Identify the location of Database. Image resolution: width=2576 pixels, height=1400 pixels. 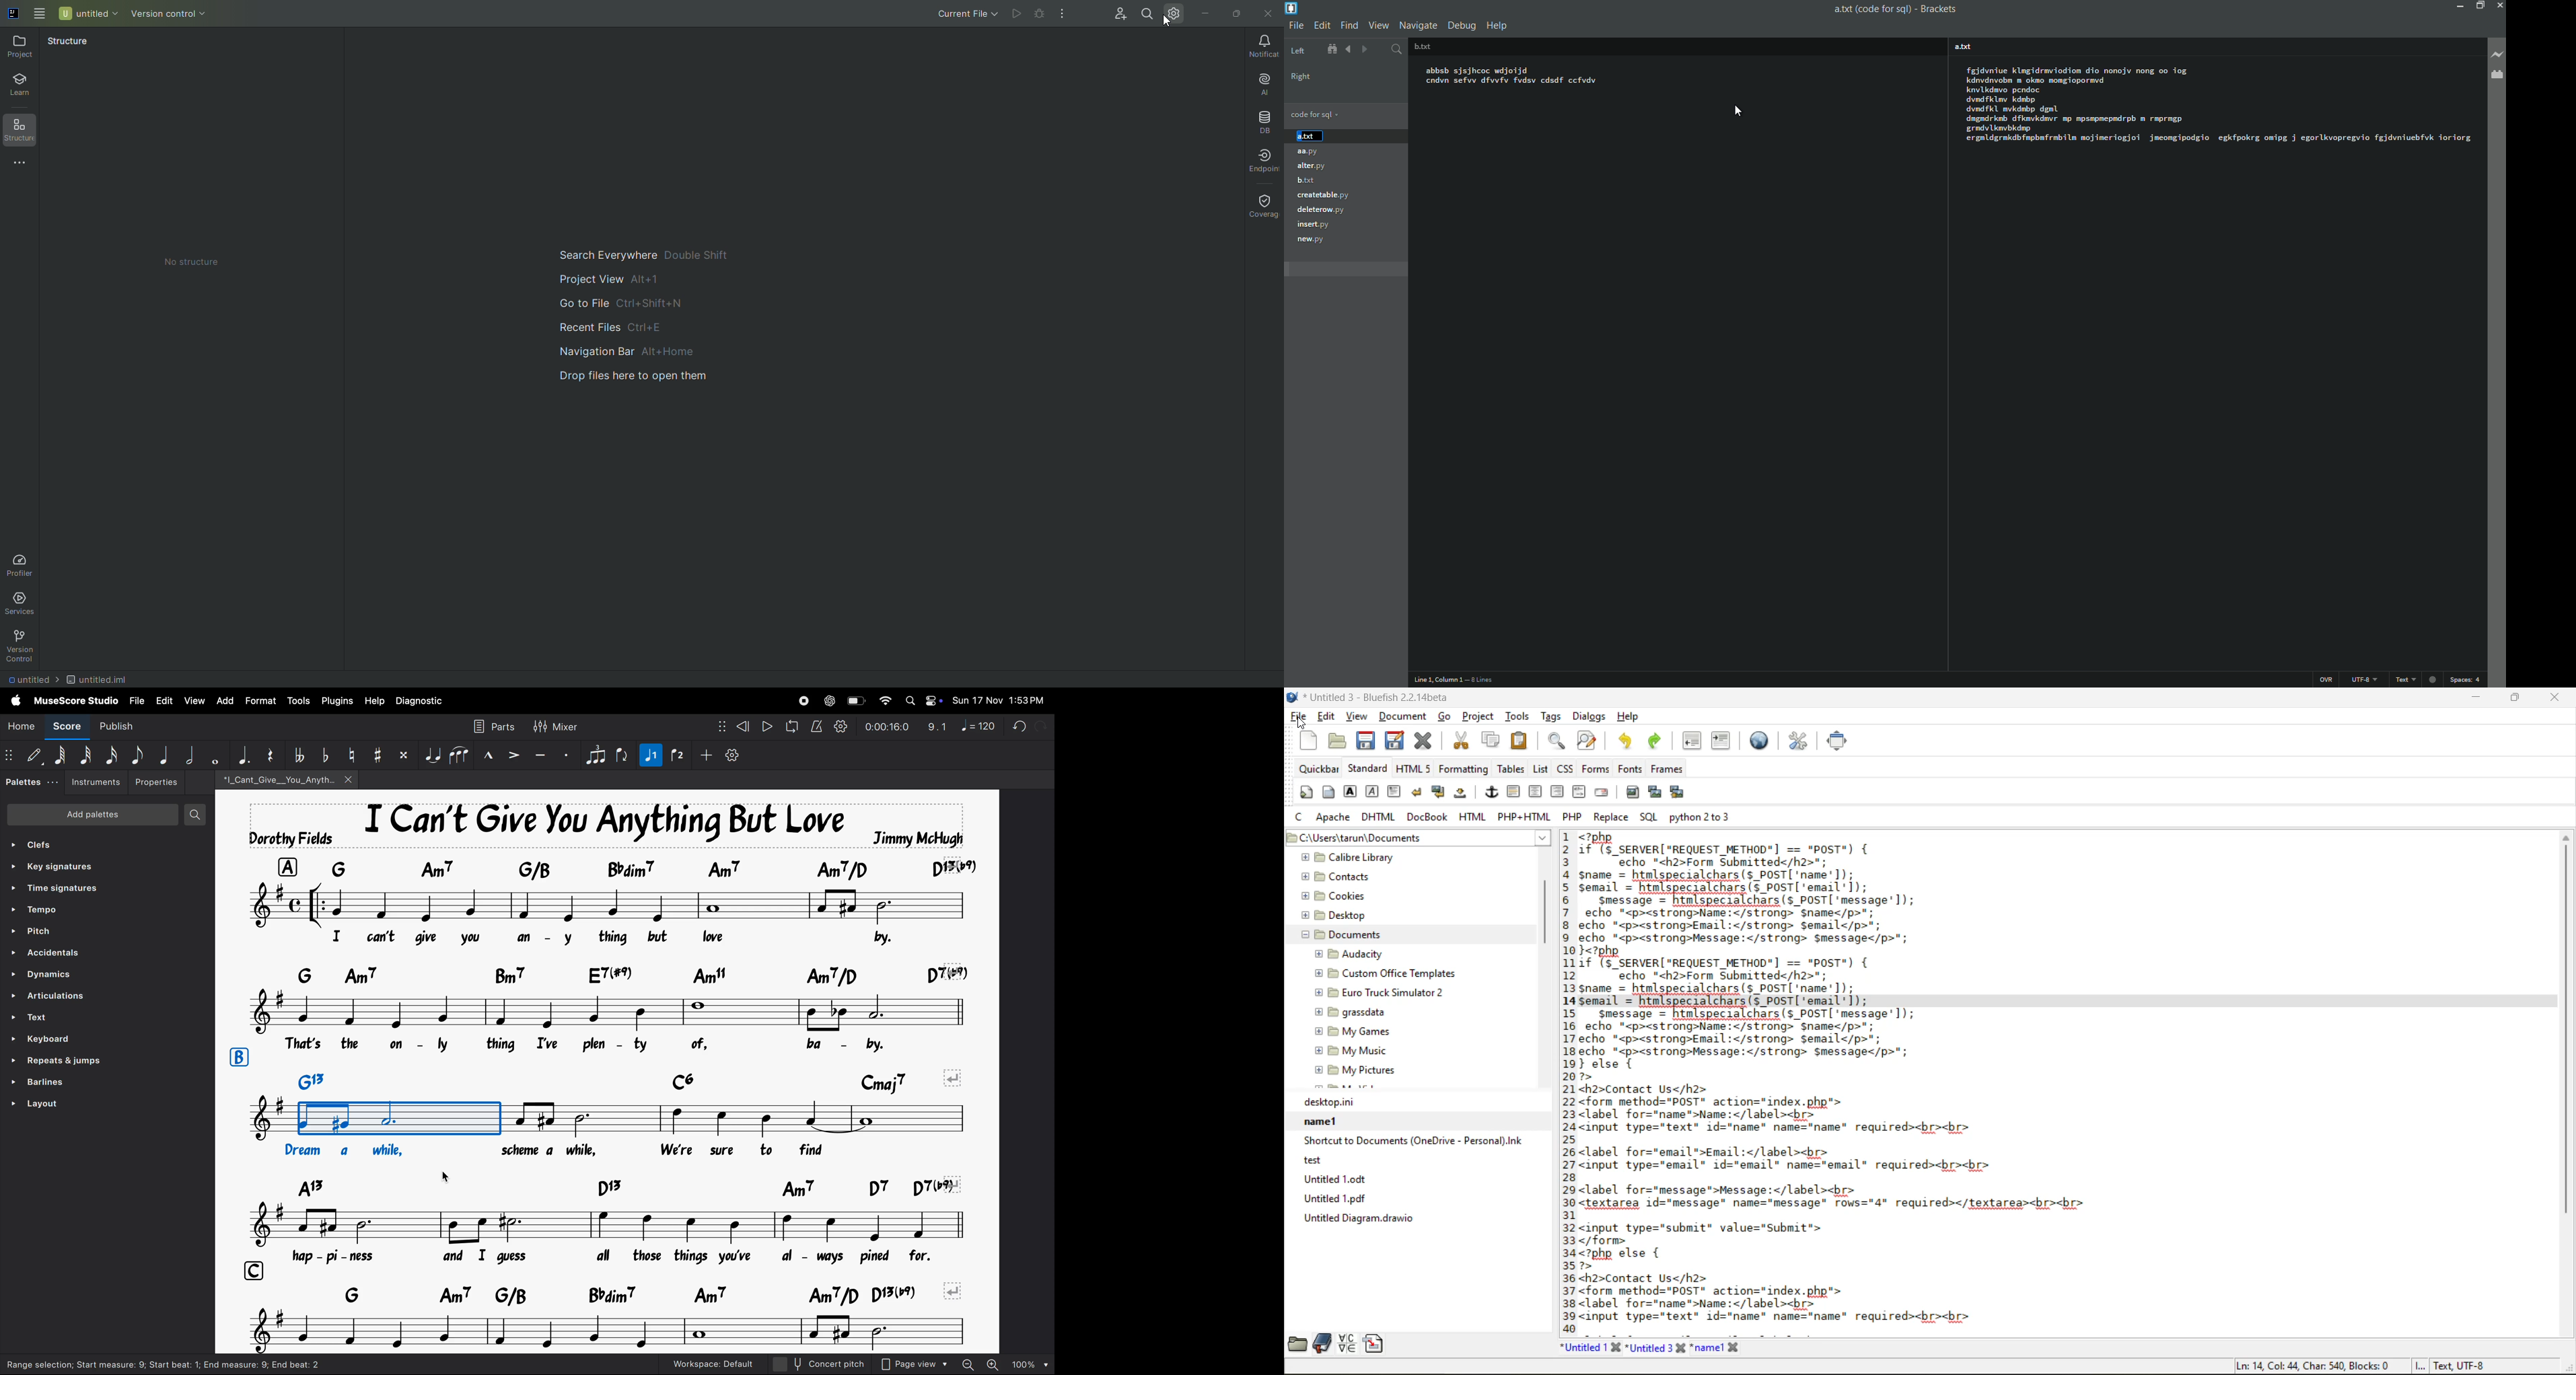
(1262, 122).